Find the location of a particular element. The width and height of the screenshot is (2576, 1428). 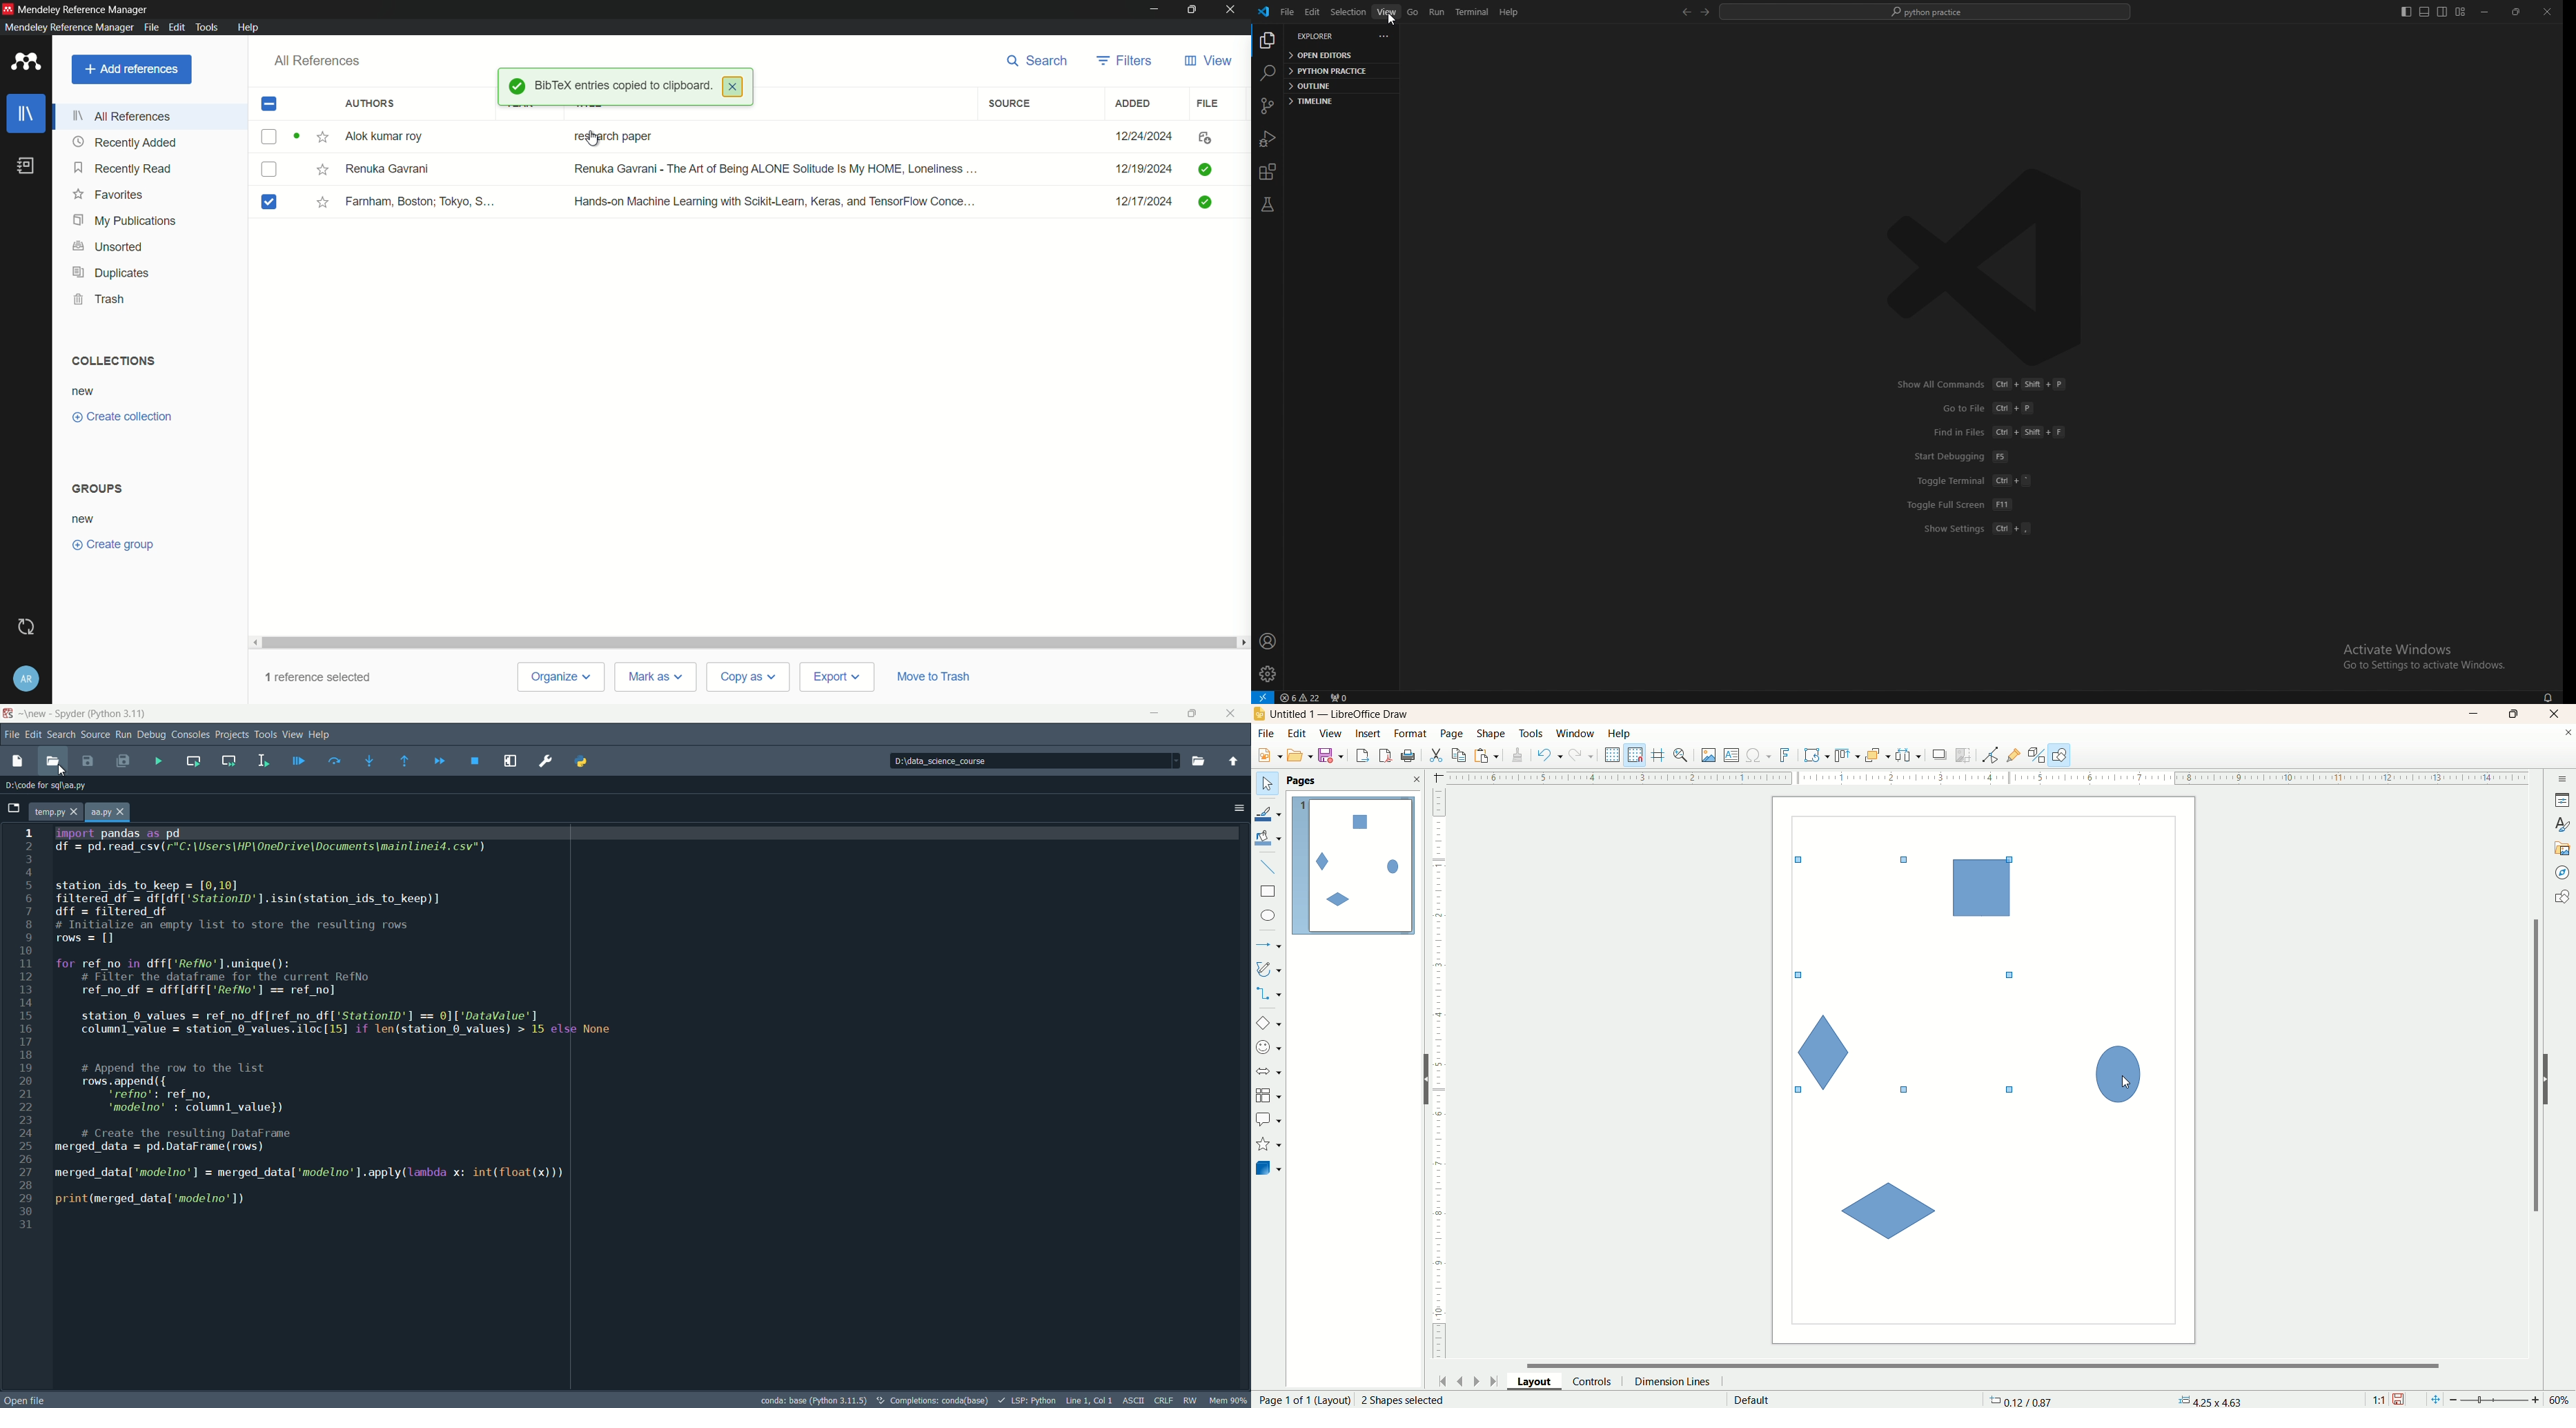

options is located at coordinates (1238, 808).